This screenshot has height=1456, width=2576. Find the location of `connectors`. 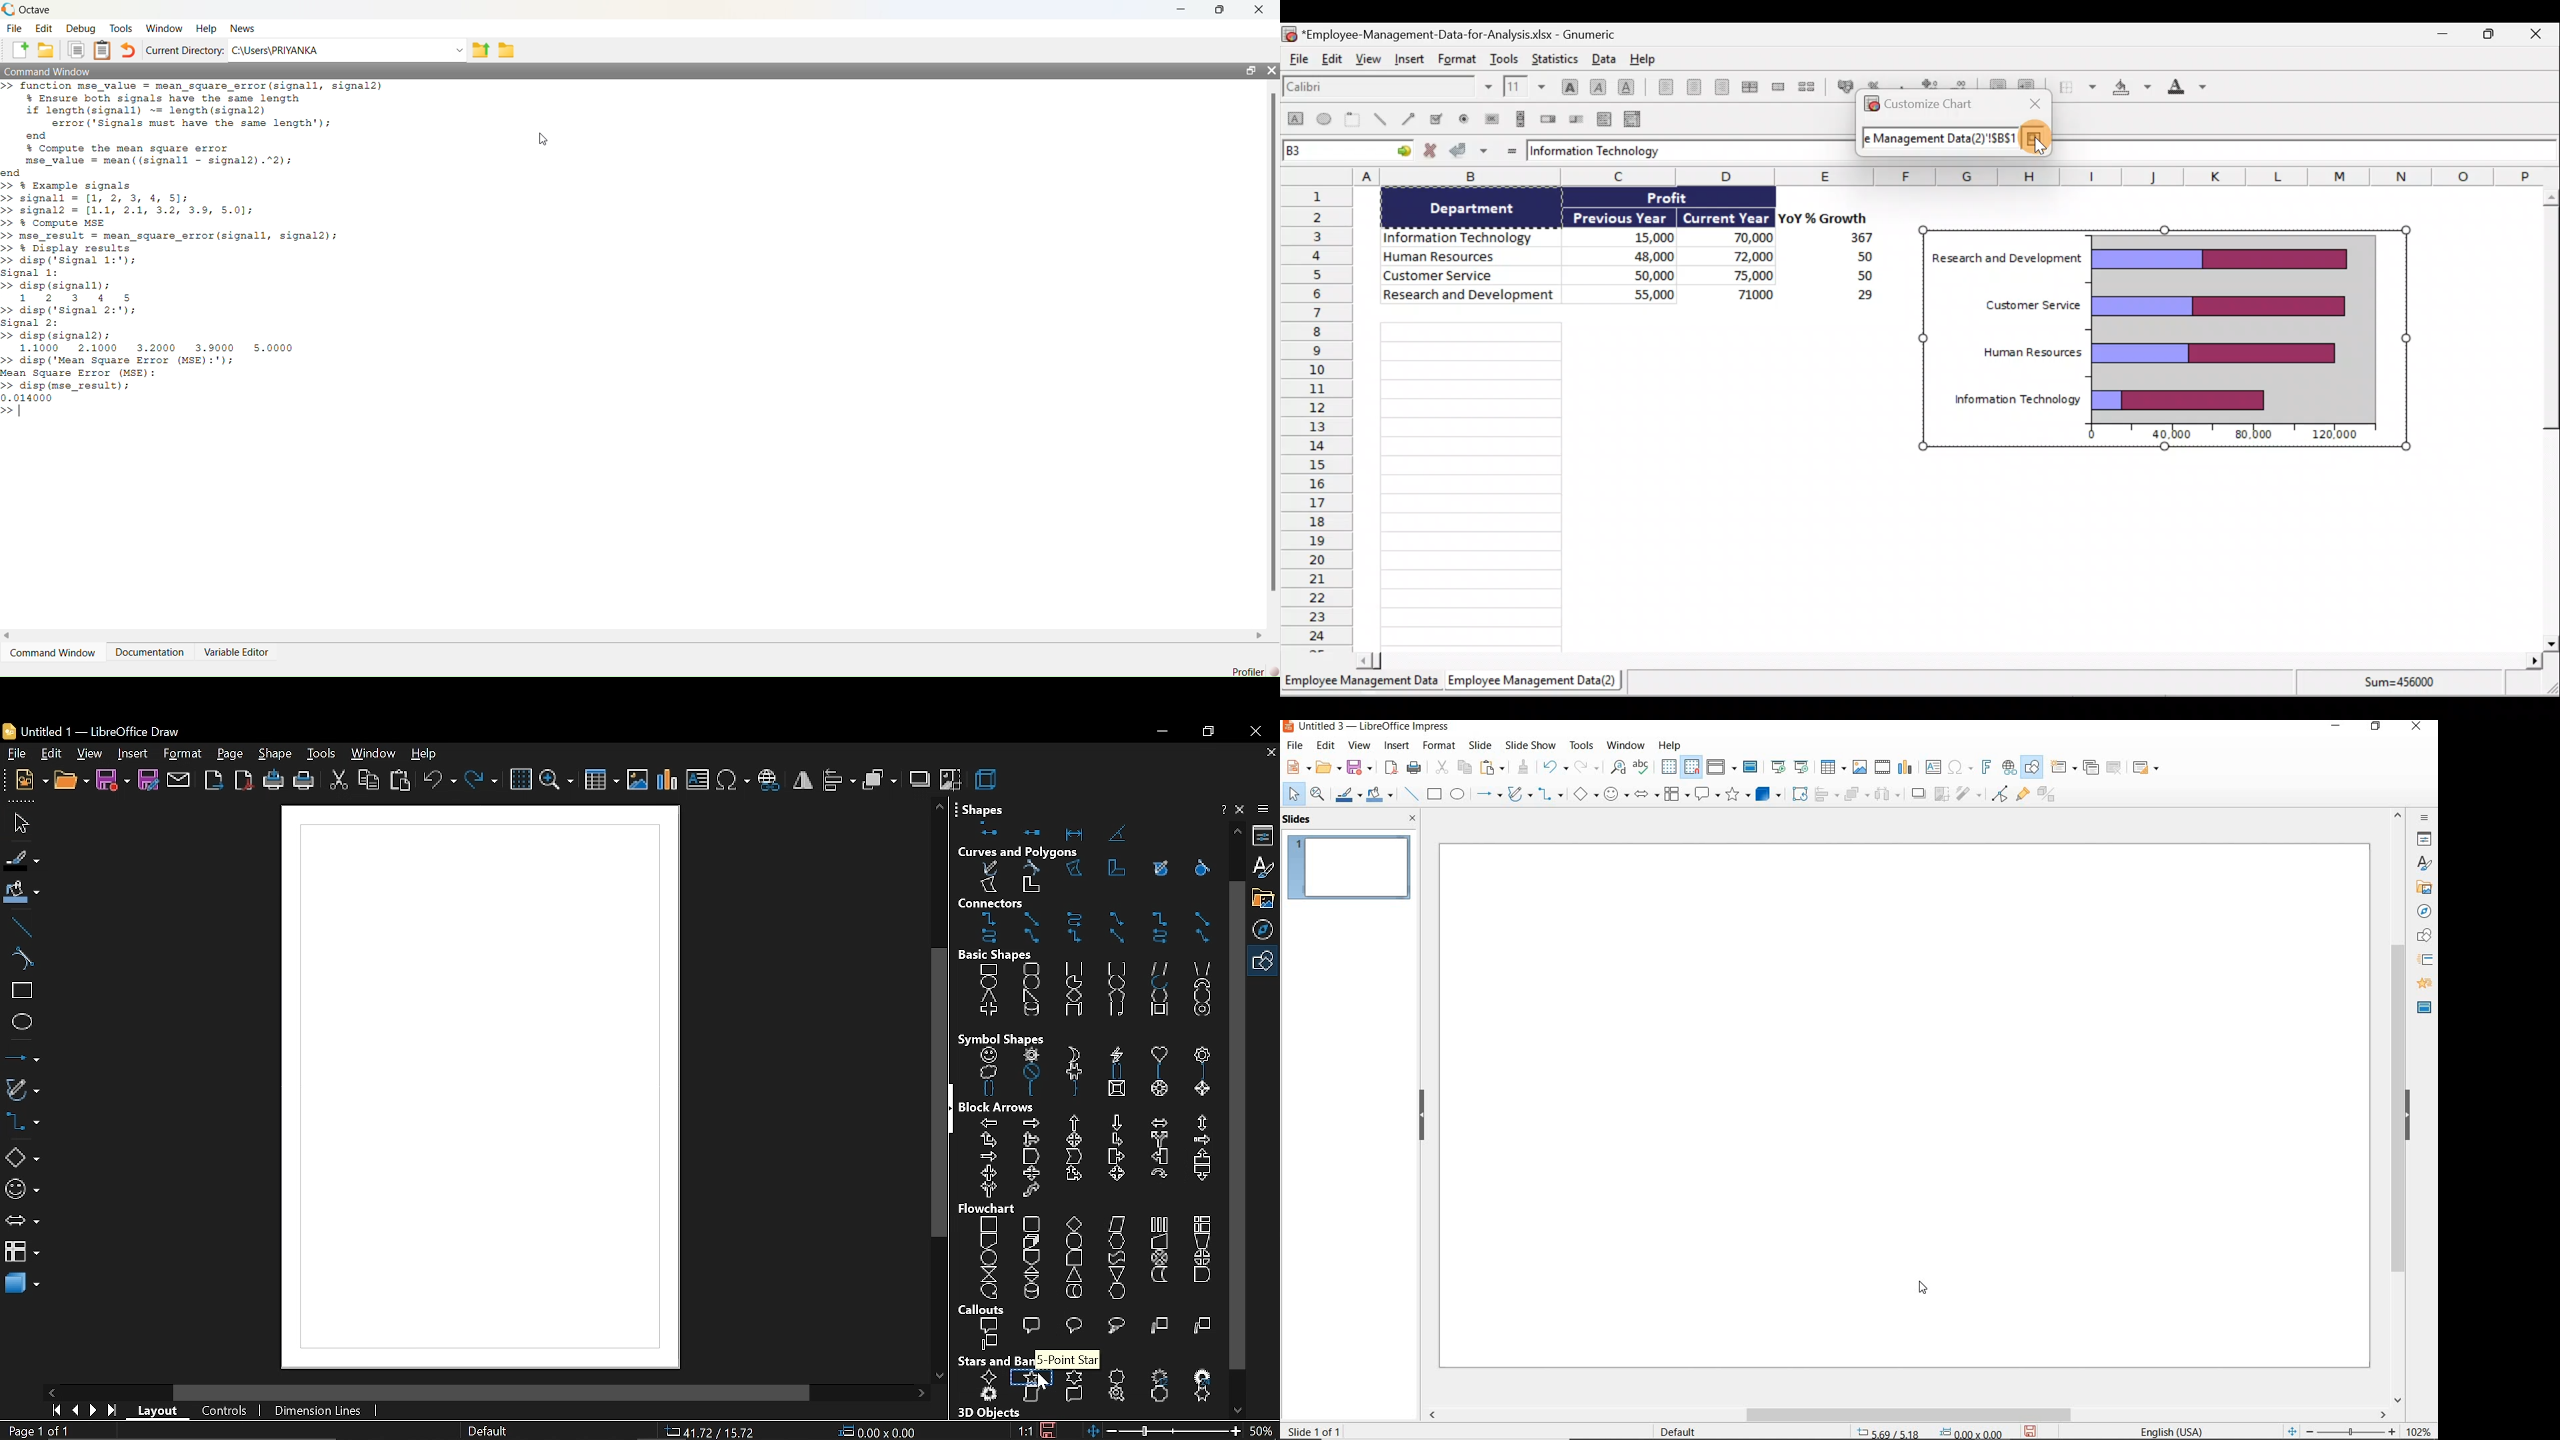

connectors is located at coordinates (22, 1124).